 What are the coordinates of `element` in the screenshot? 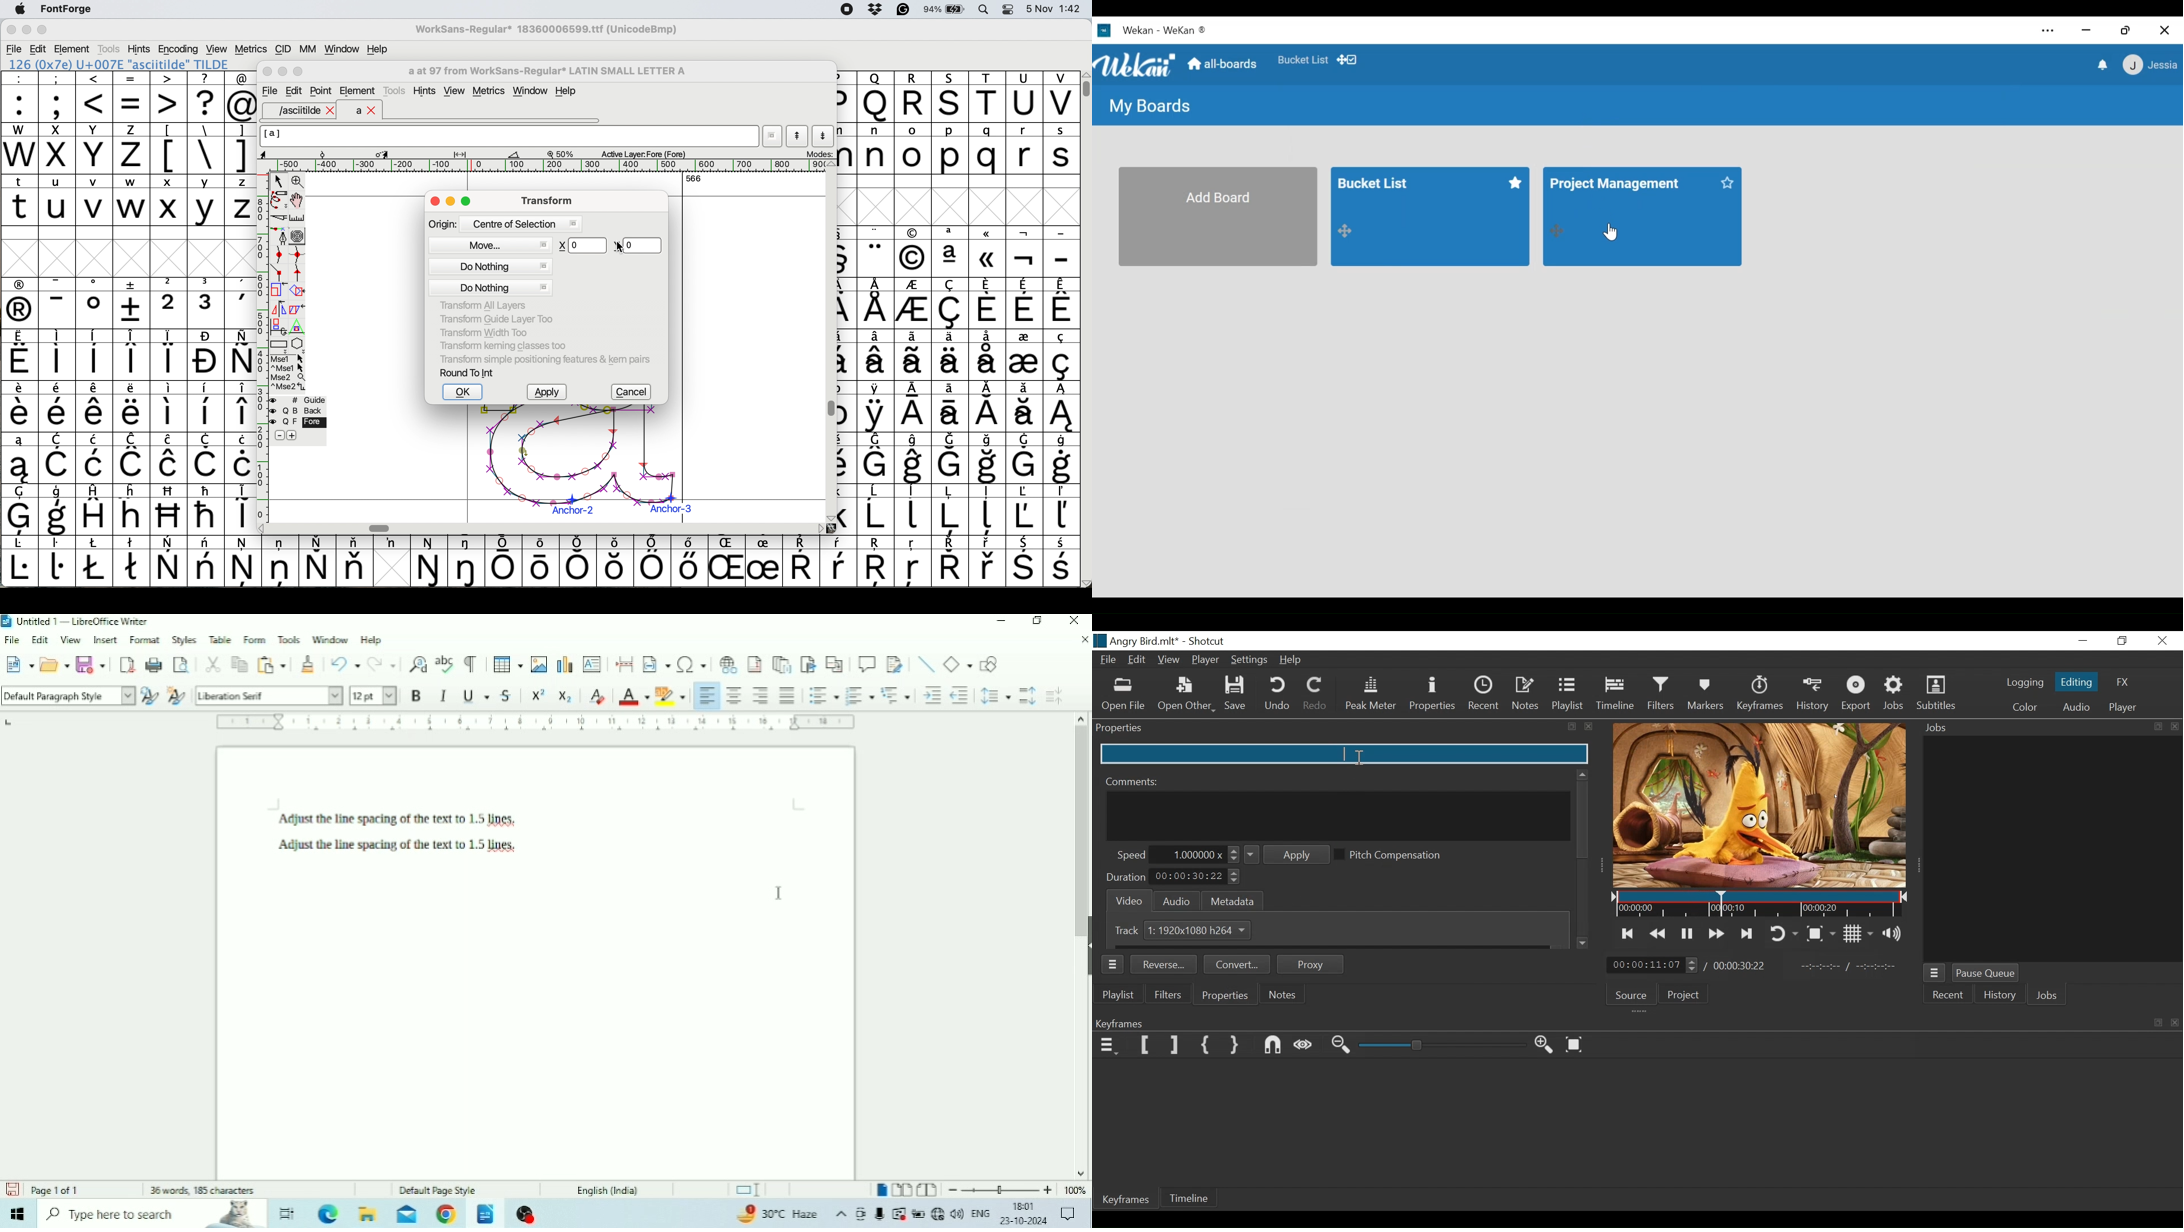 It's located at (358, 92).